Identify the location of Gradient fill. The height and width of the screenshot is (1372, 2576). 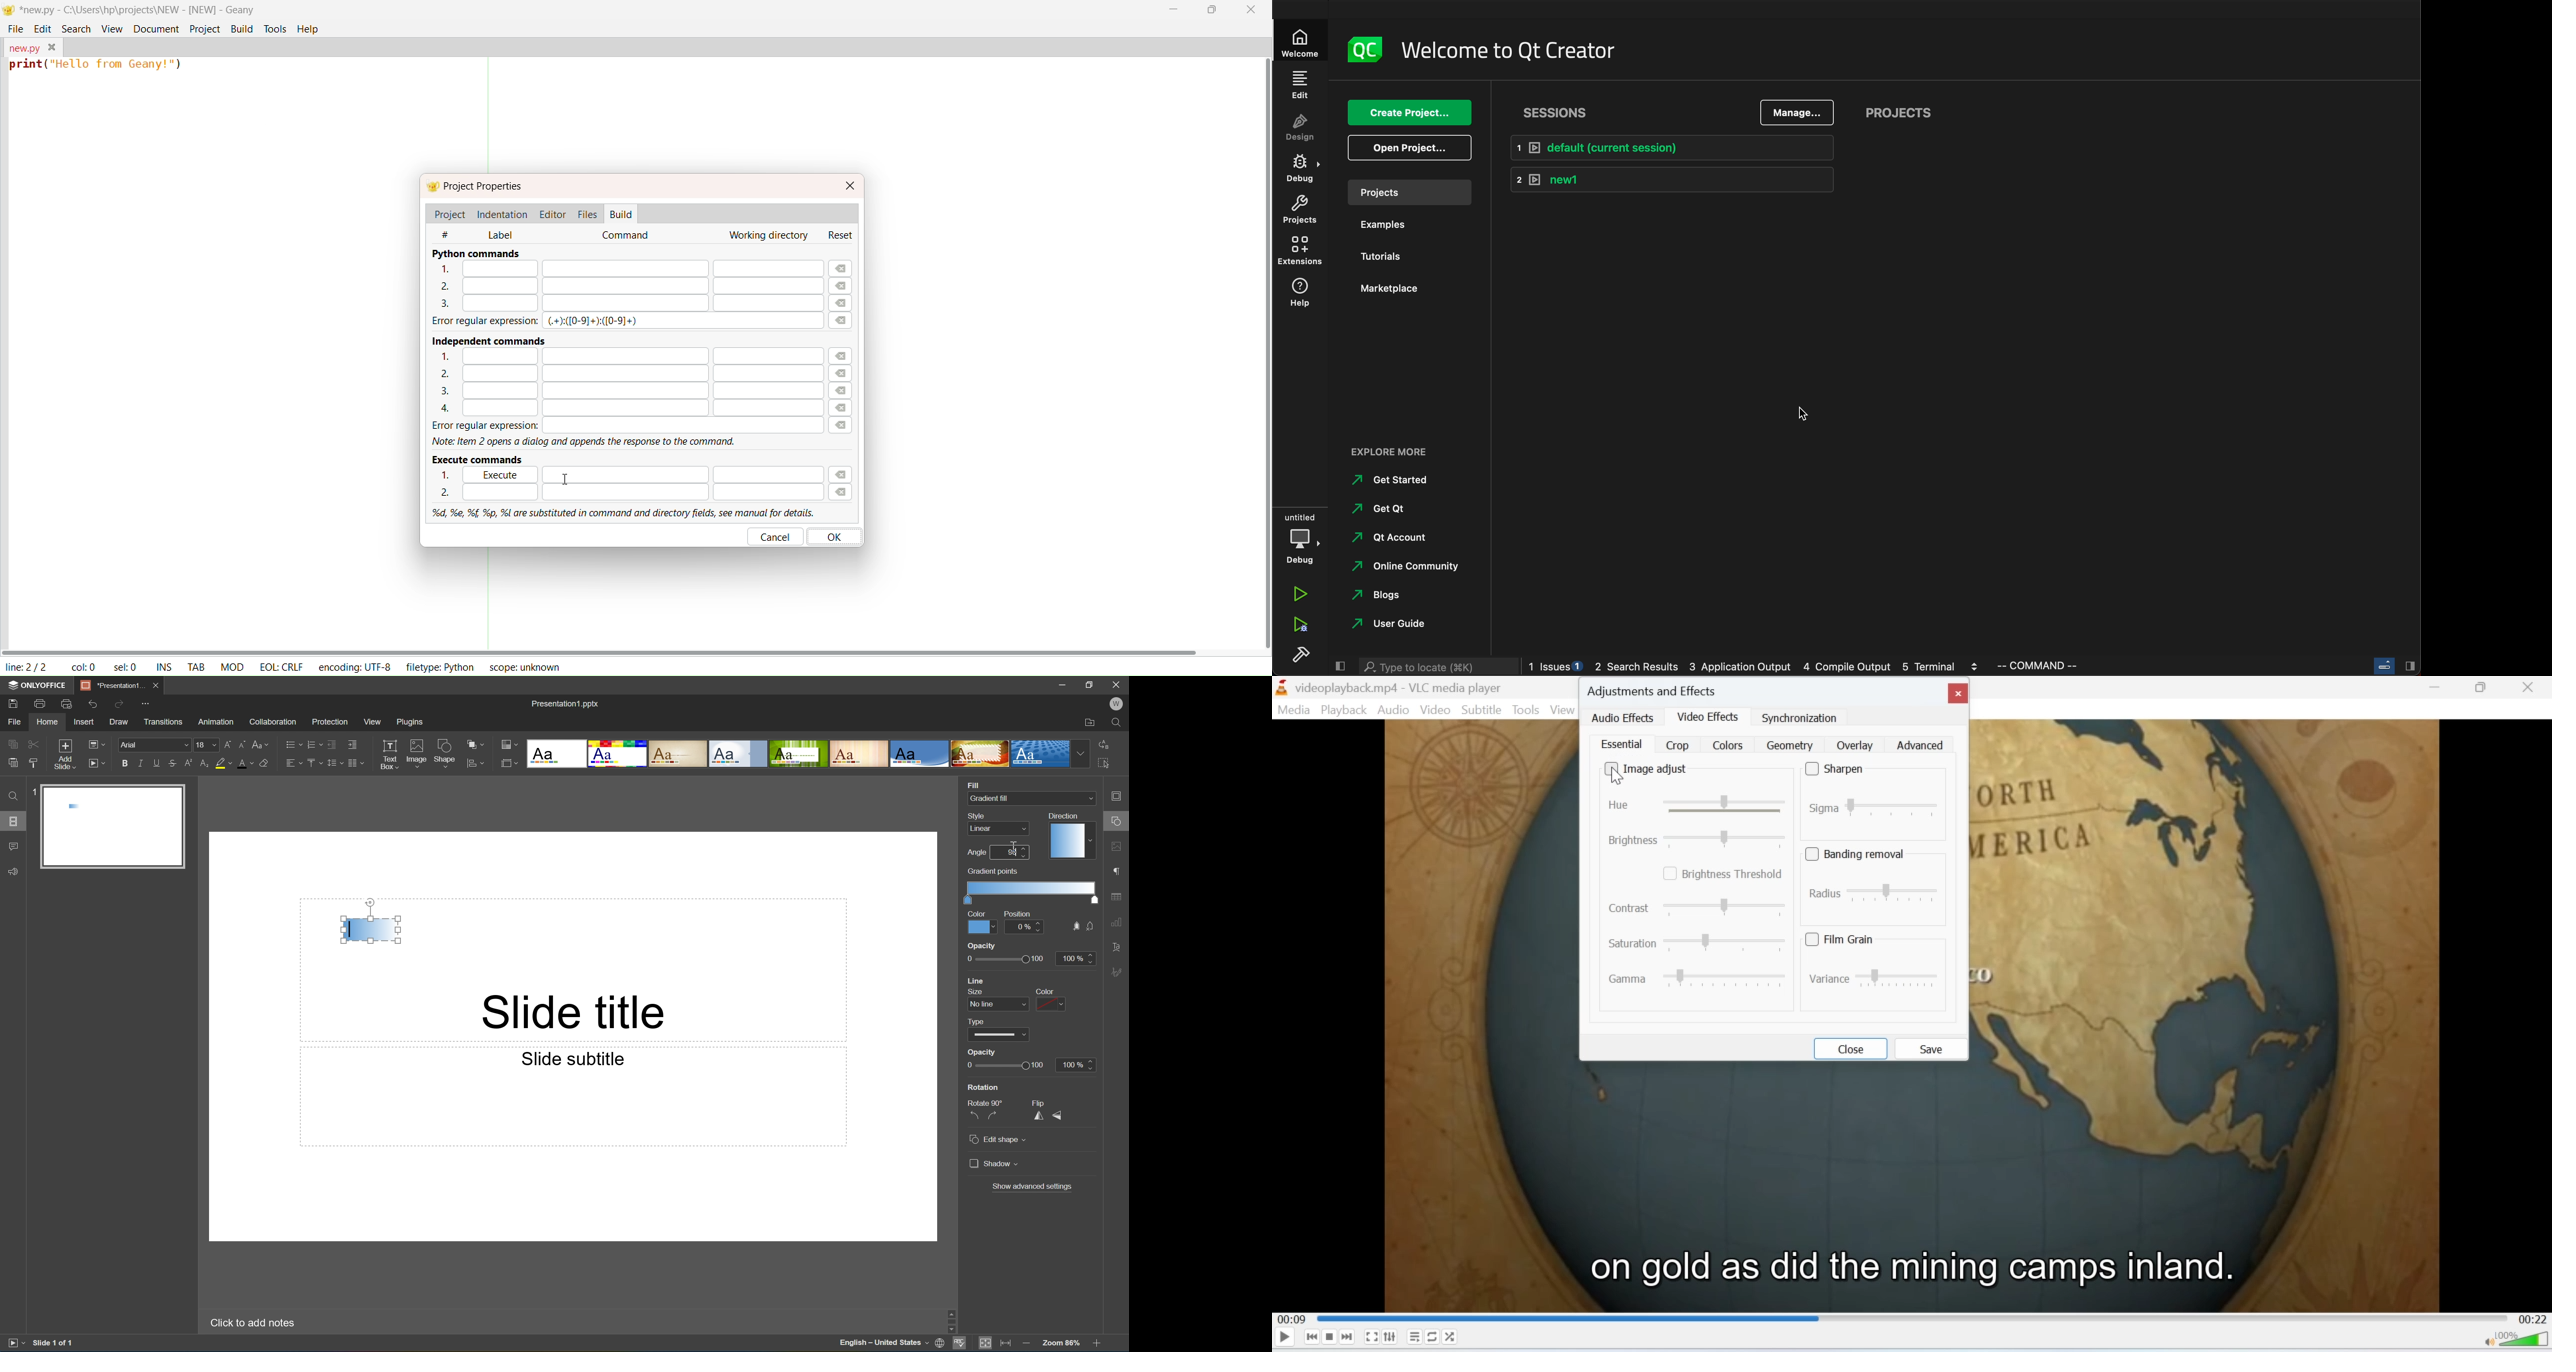
(992, 798).